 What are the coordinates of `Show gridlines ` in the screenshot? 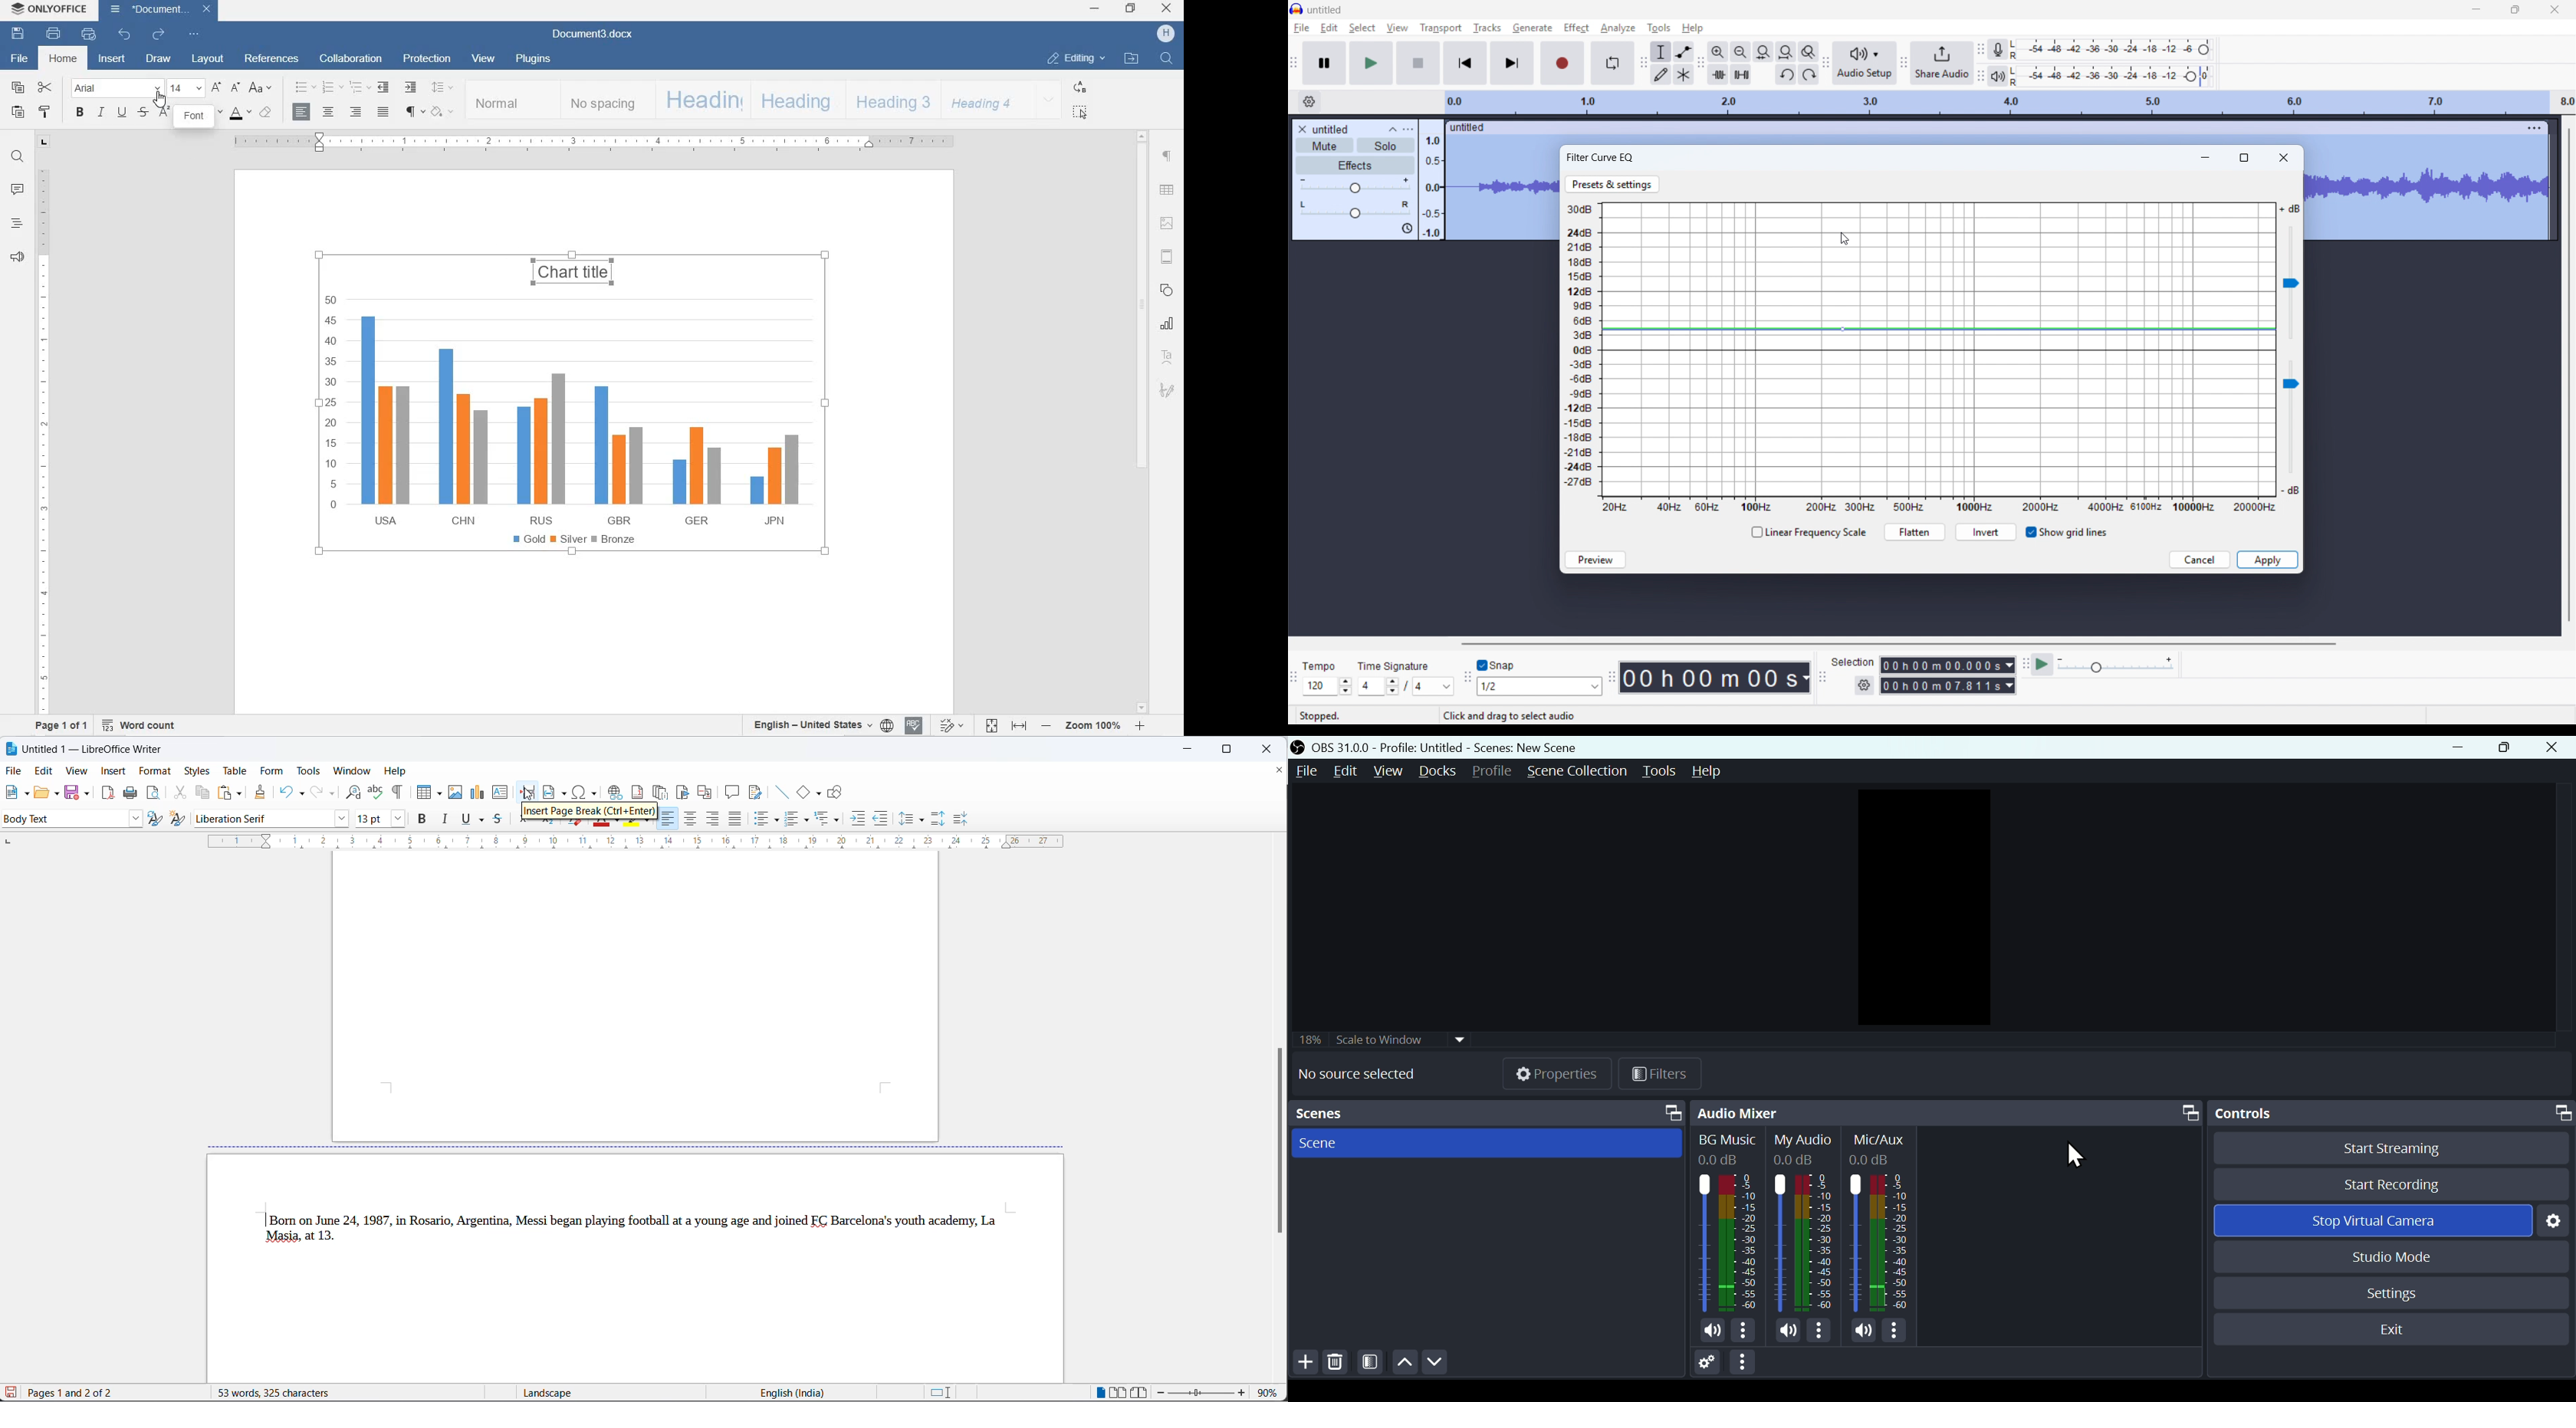 It's located at (2068, 533).